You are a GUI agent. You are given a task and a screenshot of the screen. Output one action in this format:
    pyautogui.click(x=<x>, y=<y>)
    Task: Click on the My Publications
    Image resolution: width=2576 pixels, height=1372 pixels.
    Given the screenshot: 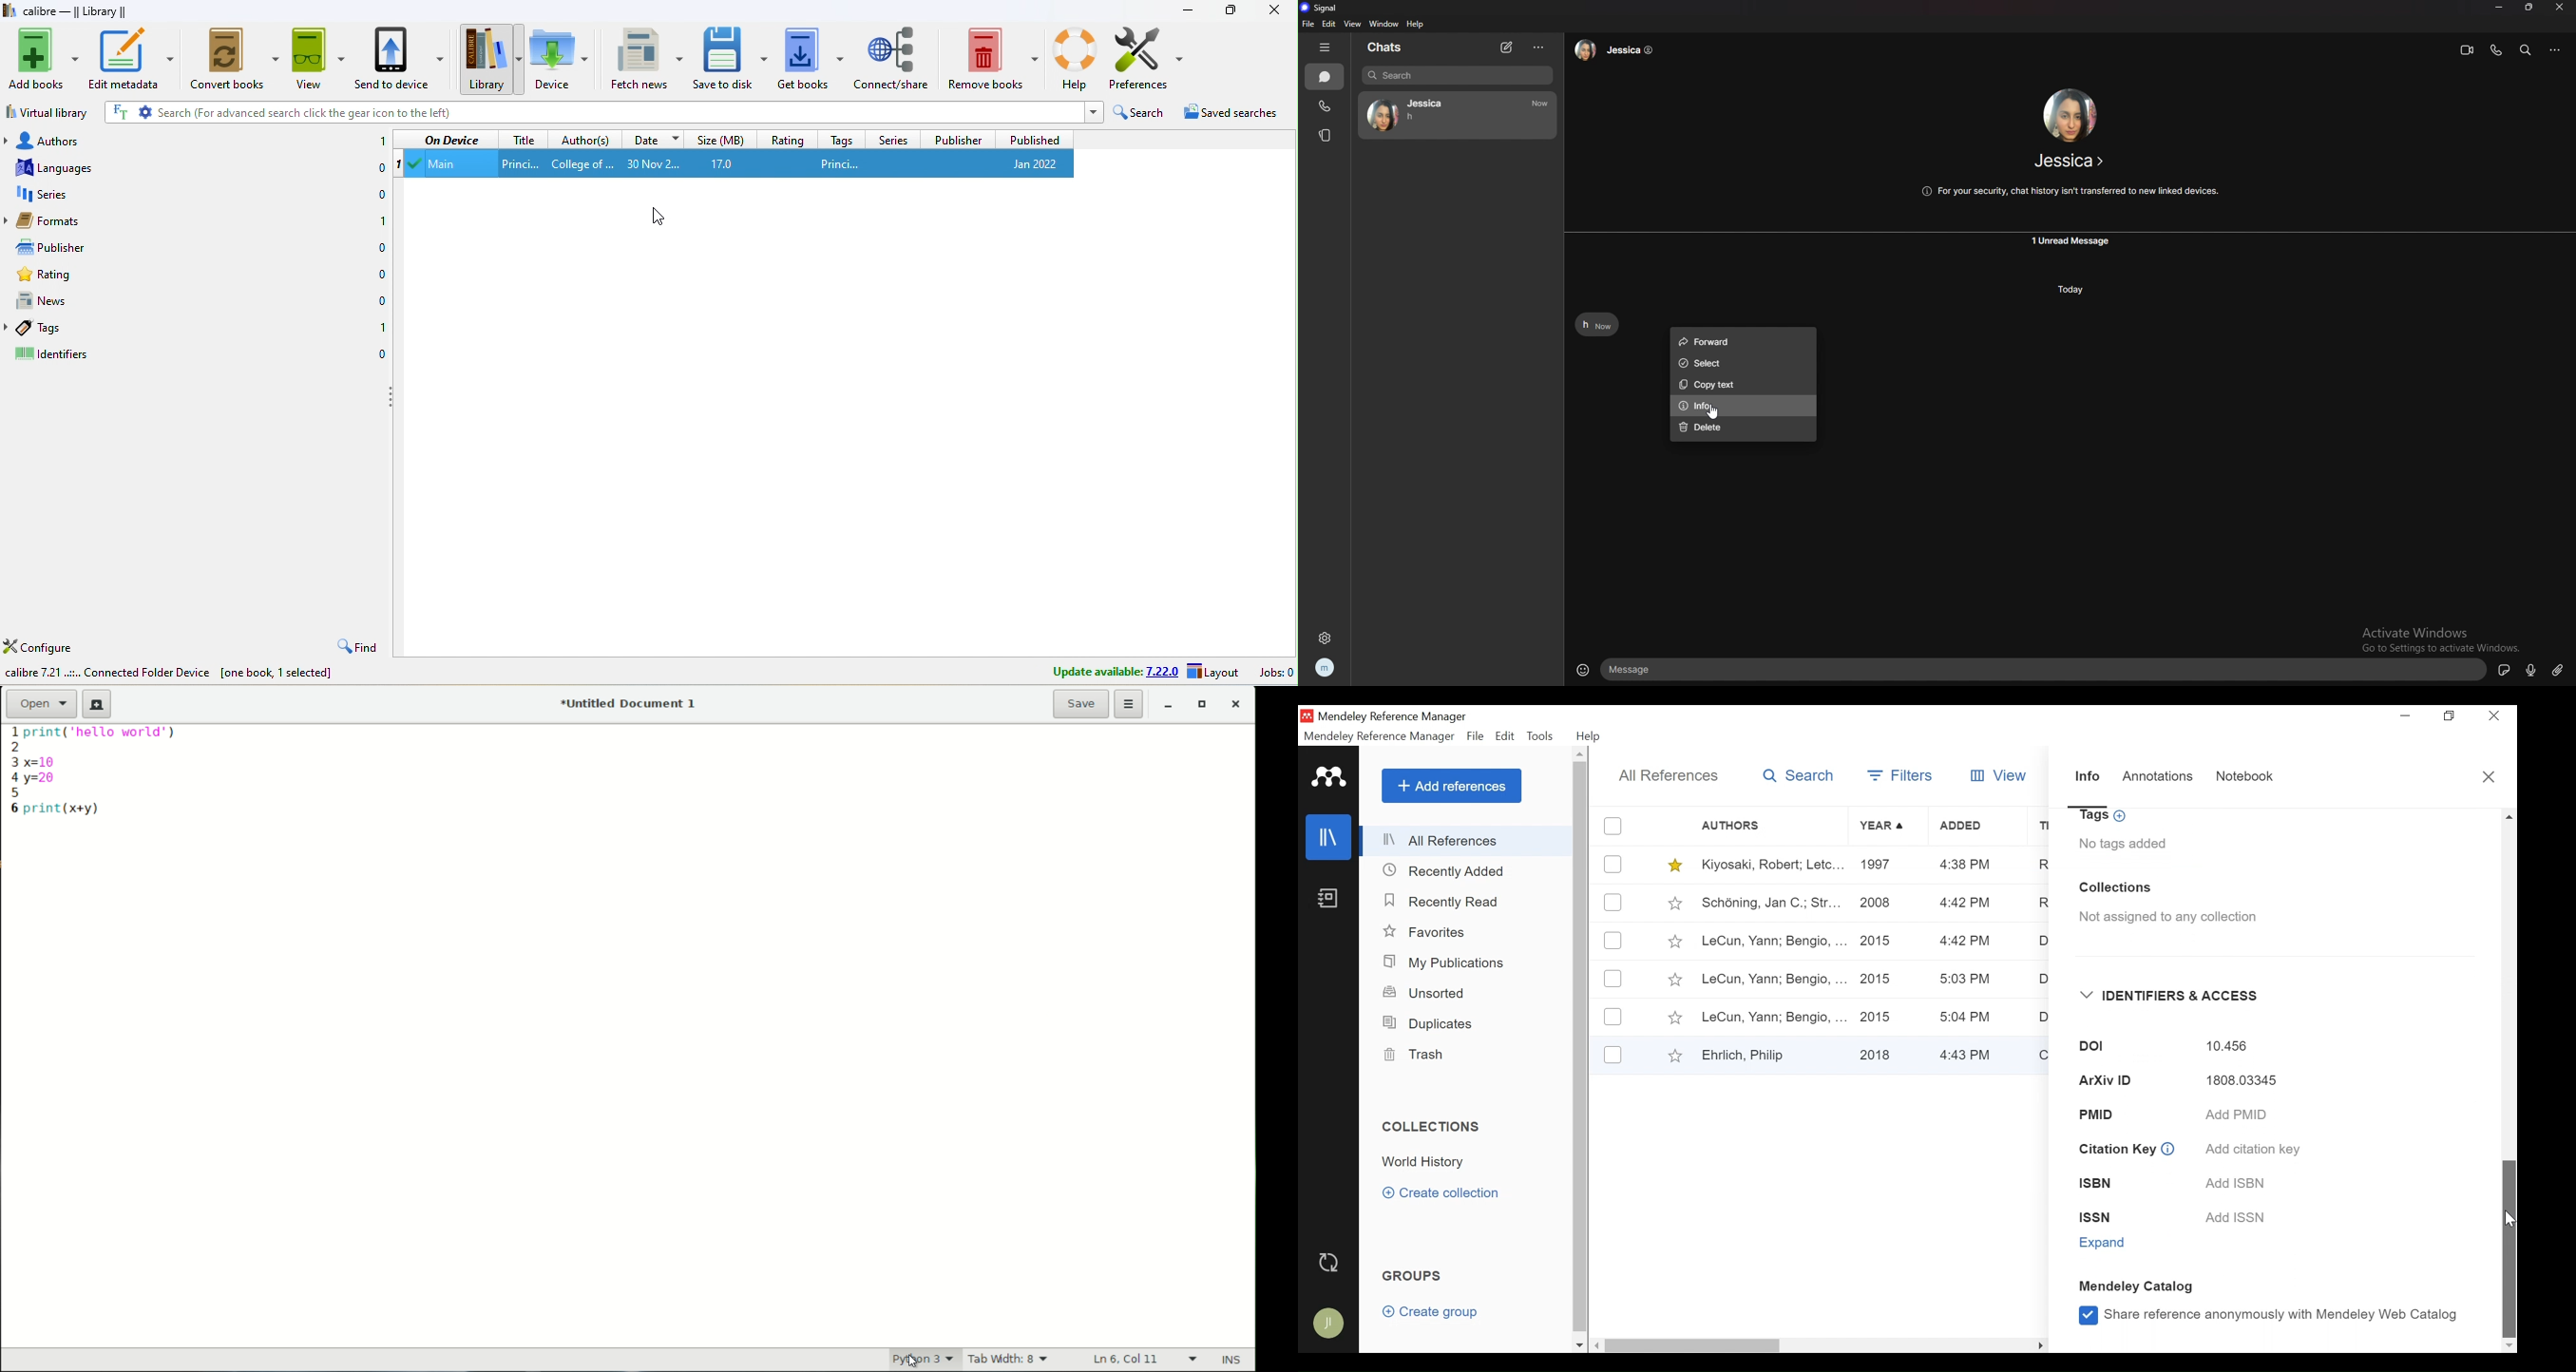 What is the action you would take?
    pyautogui.click(x=1443, y=963)
    